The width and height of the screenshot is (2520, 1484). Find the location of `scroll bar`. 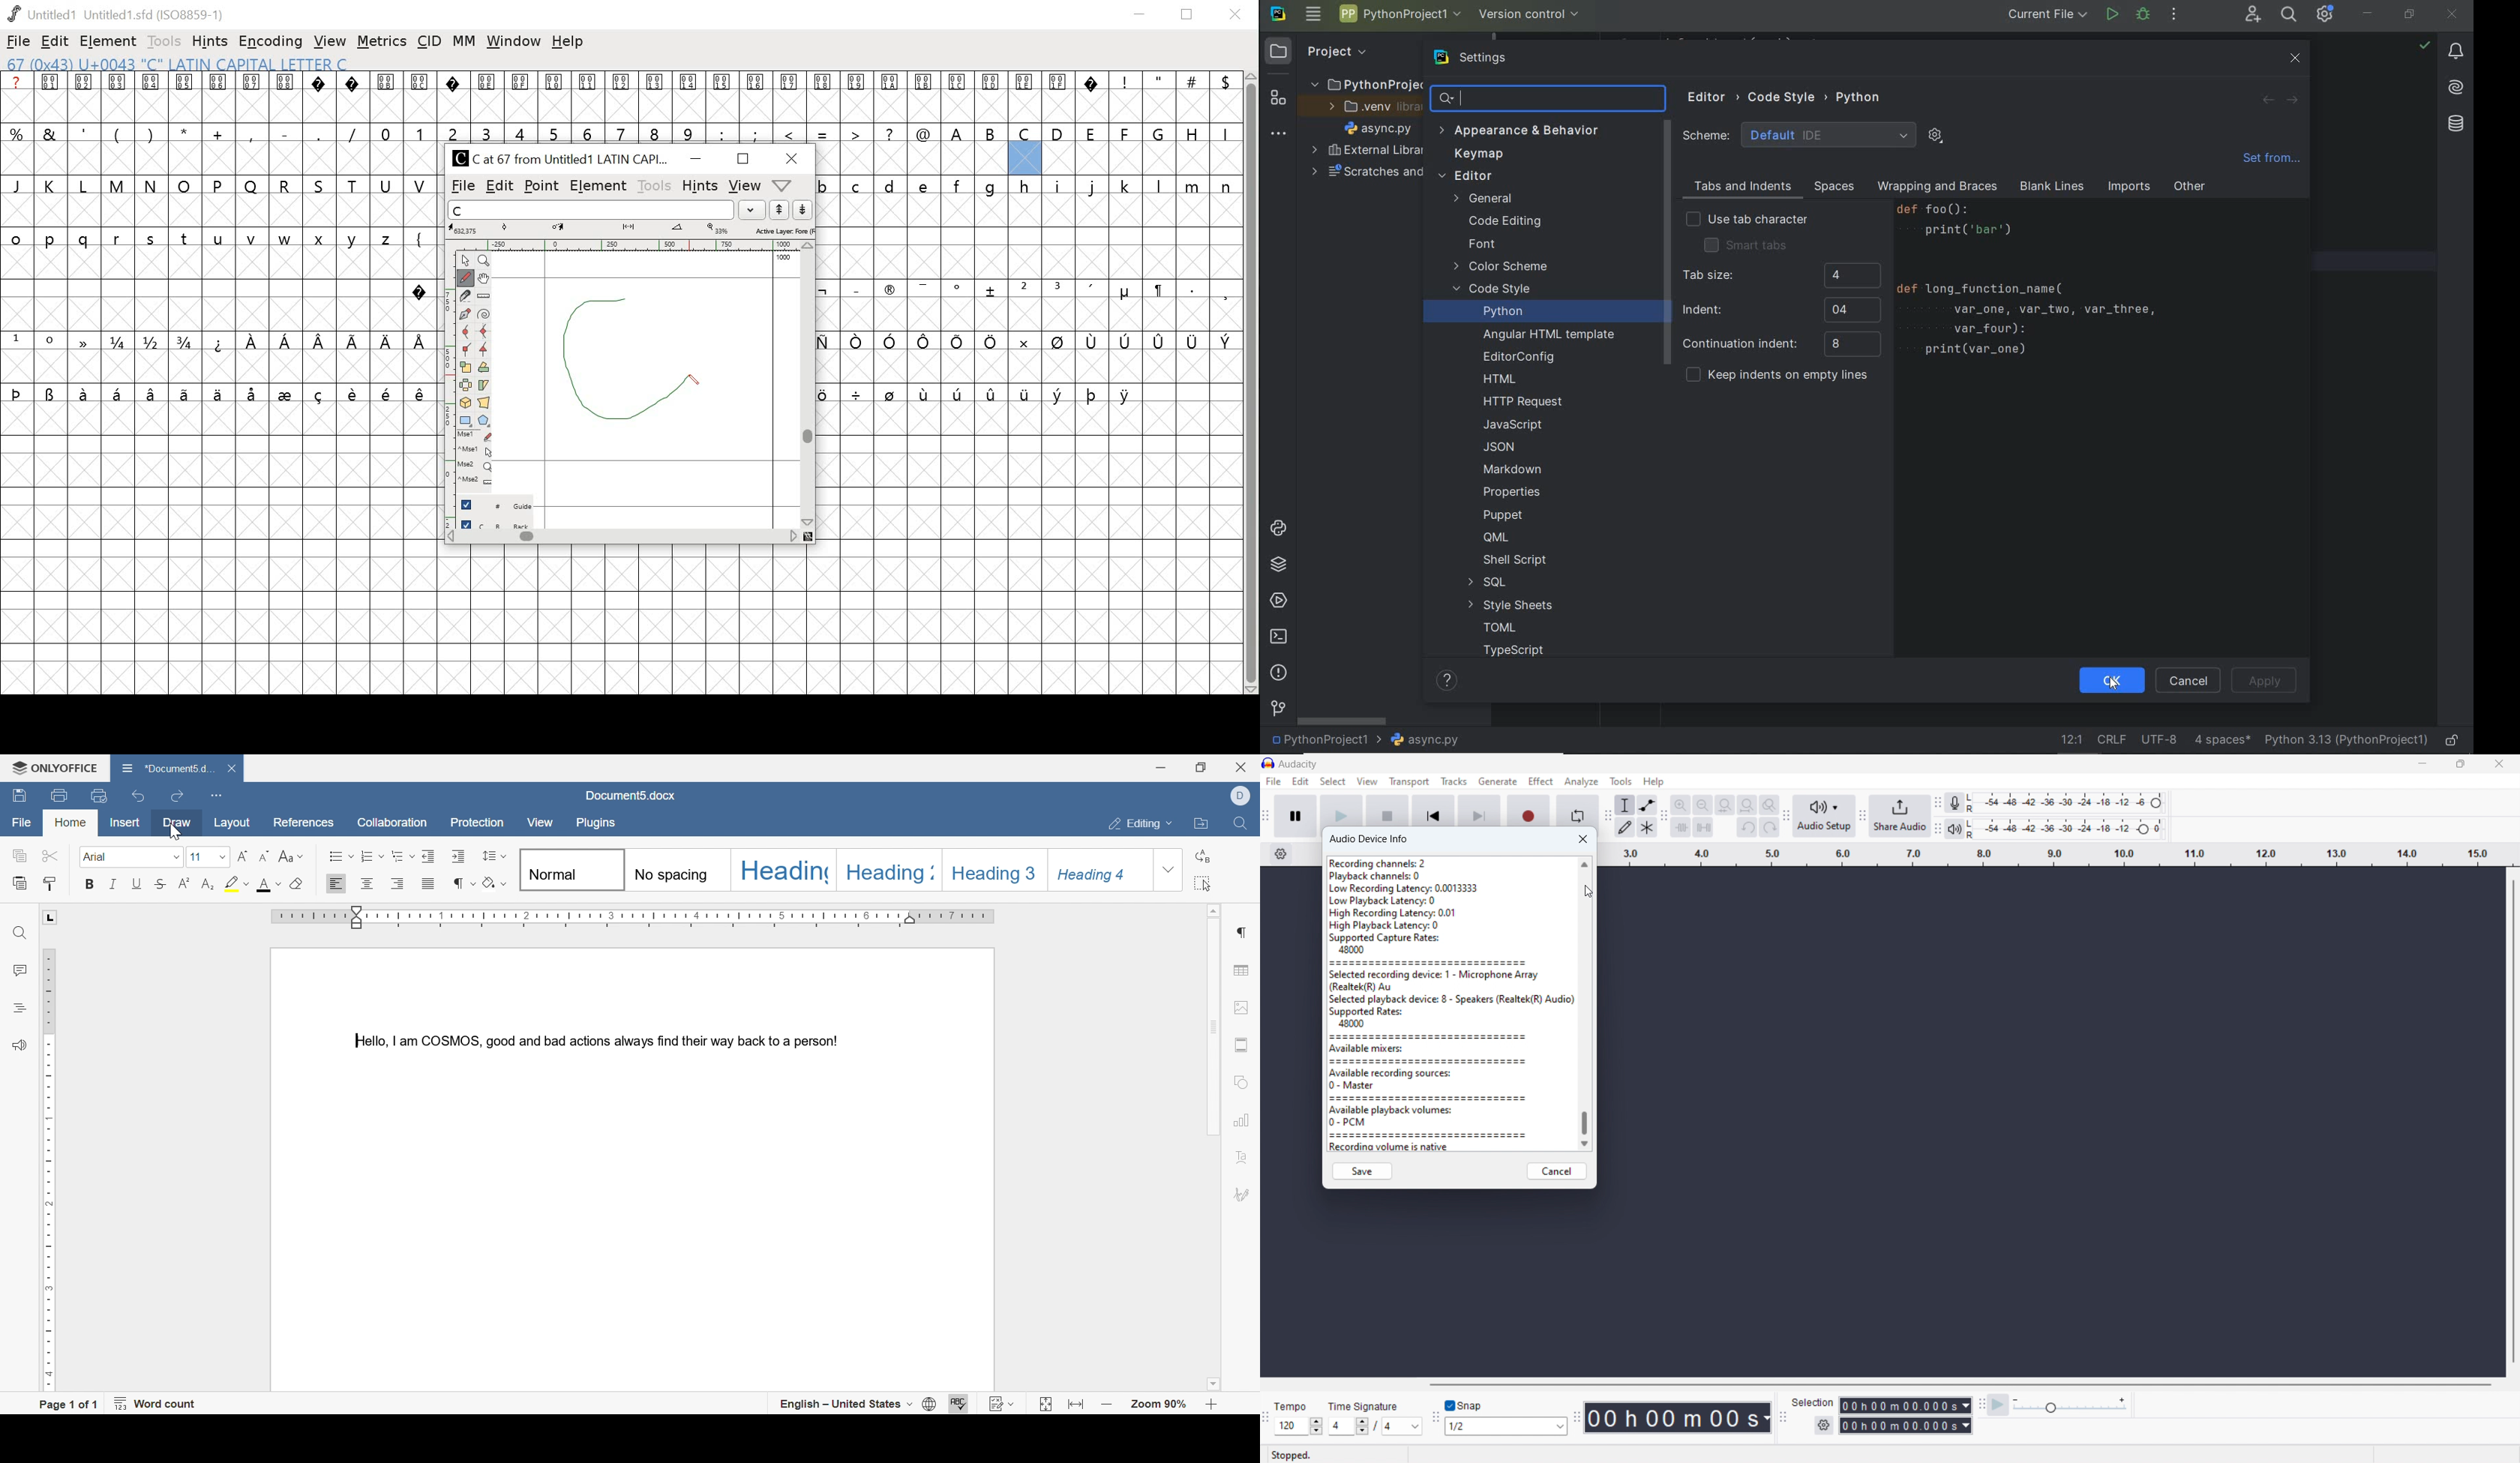

scroll bar is located at coordinates (1213, 1025).